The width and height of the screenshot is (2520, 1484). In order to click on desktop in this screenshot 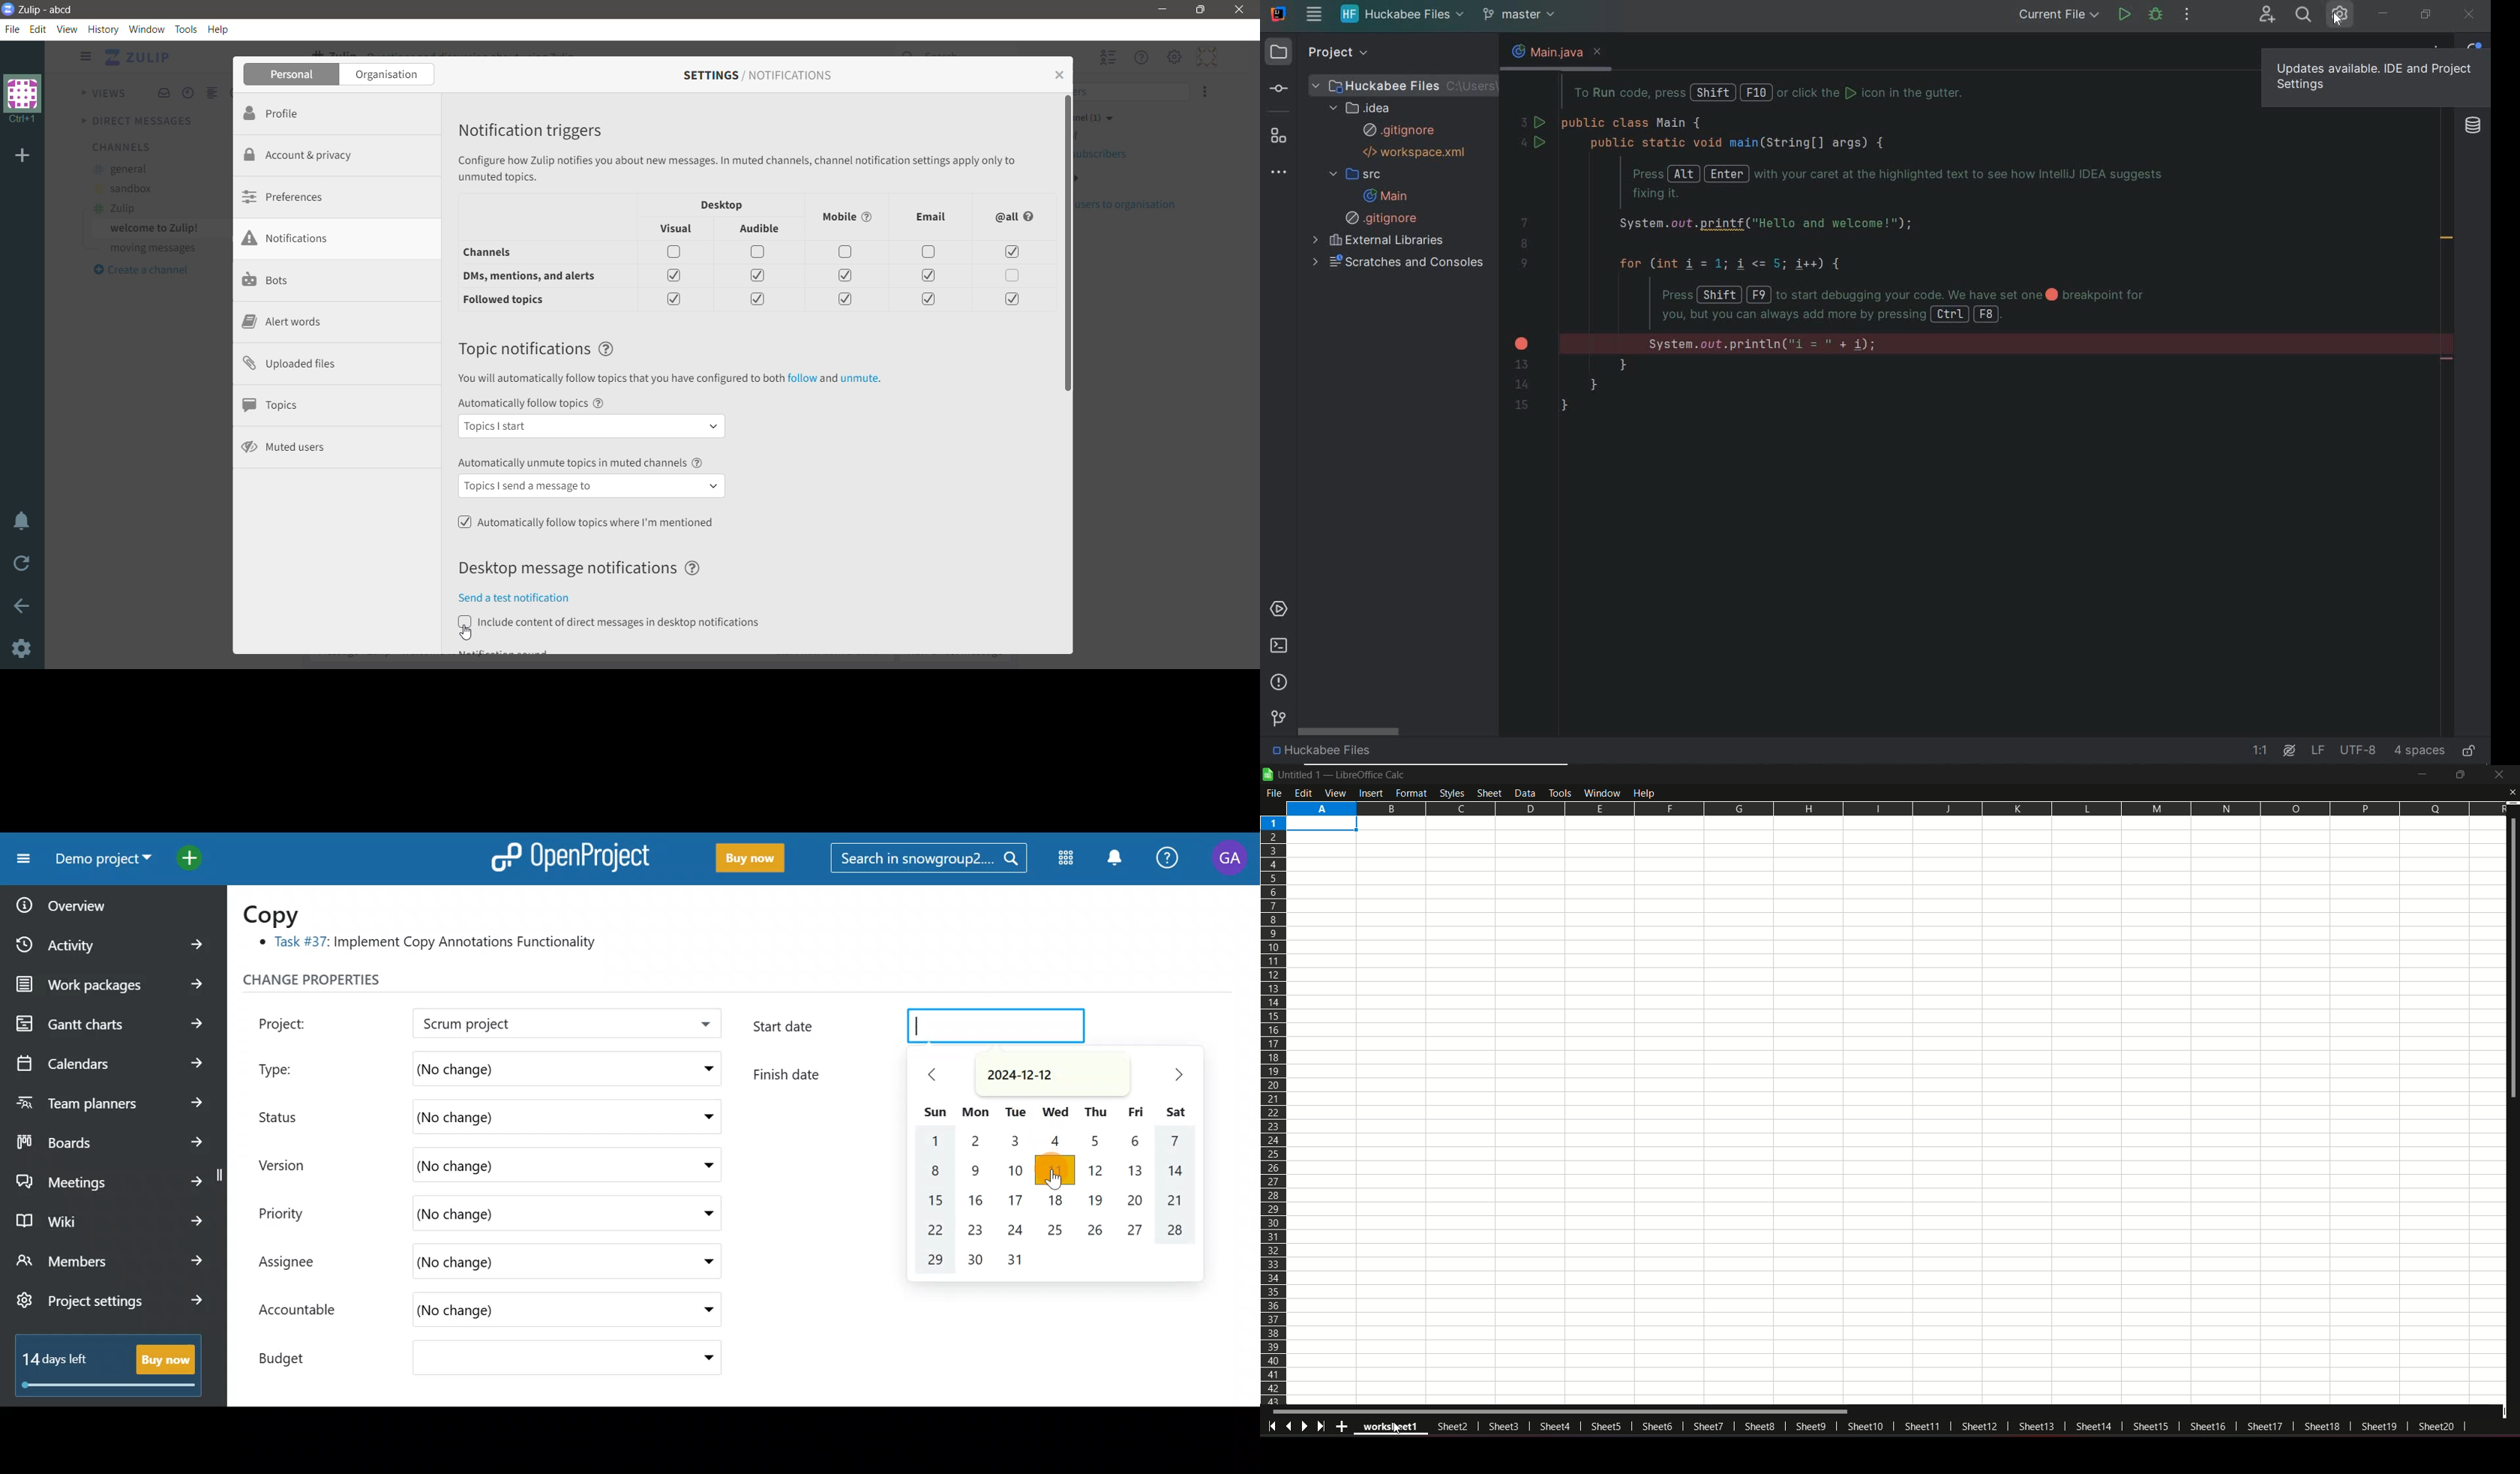, I will do `click(723, 204)`.